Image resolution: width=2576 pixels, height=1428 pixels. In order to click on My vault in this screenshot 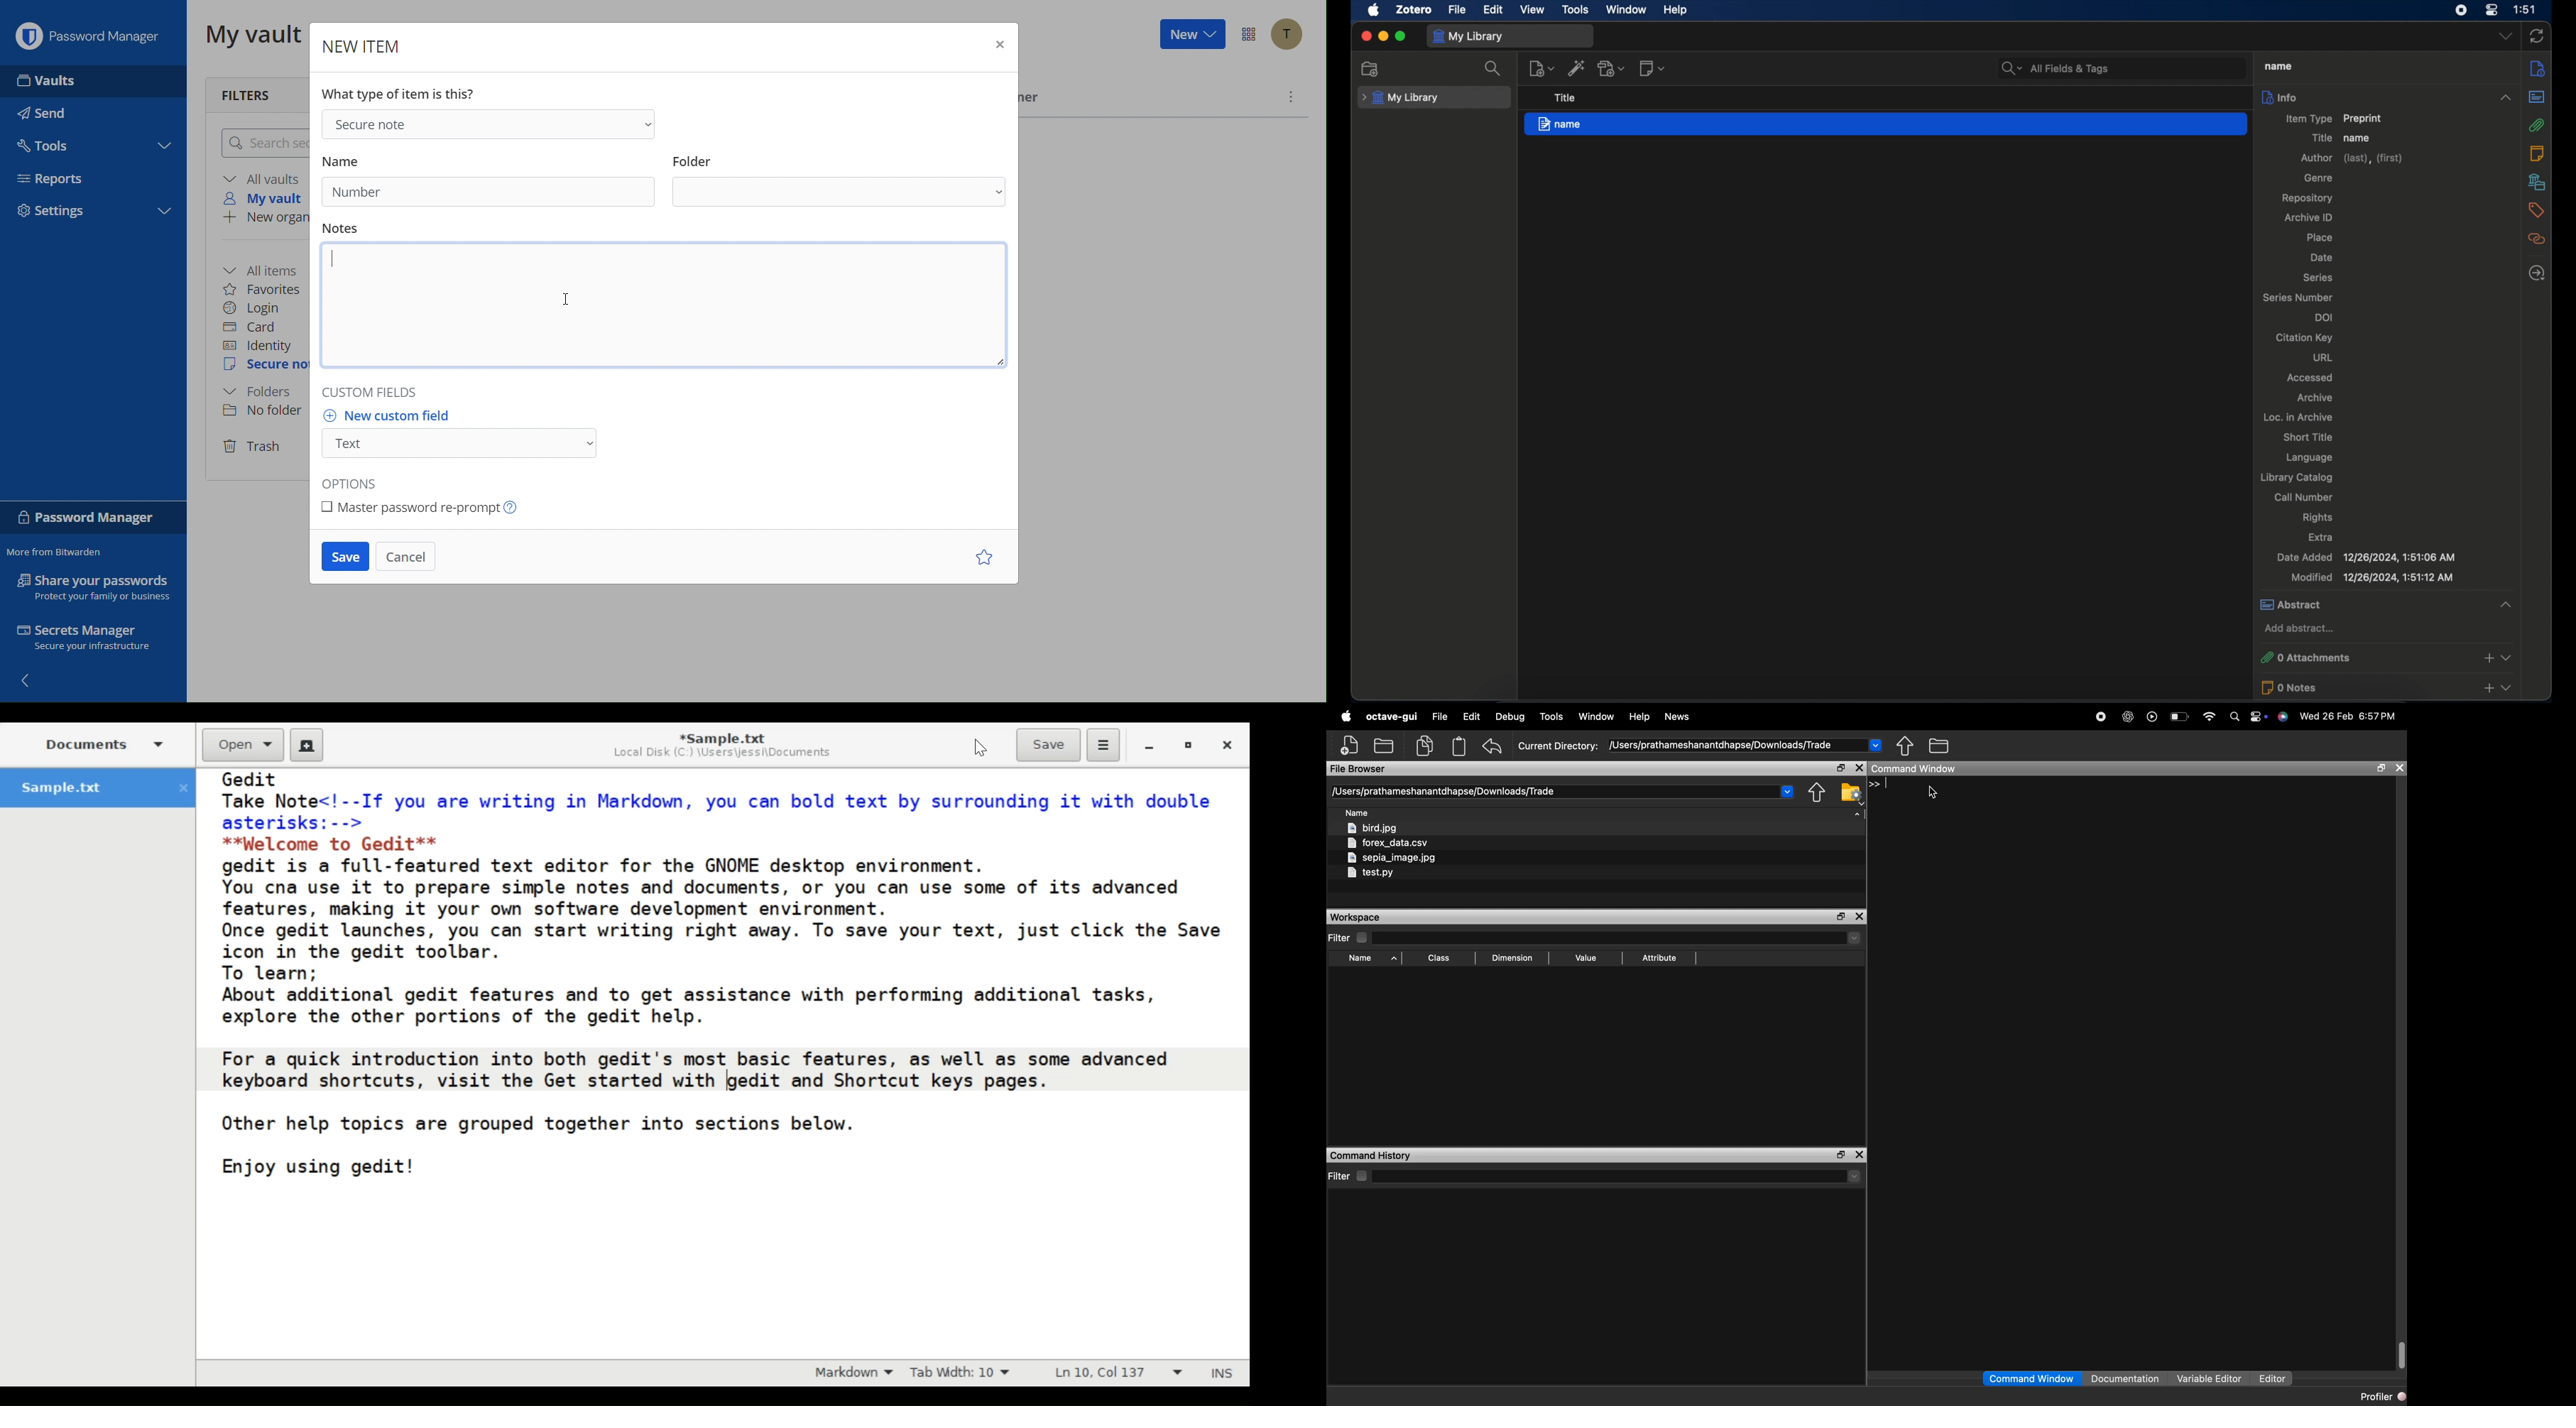, I will do `click(249, 36)`.